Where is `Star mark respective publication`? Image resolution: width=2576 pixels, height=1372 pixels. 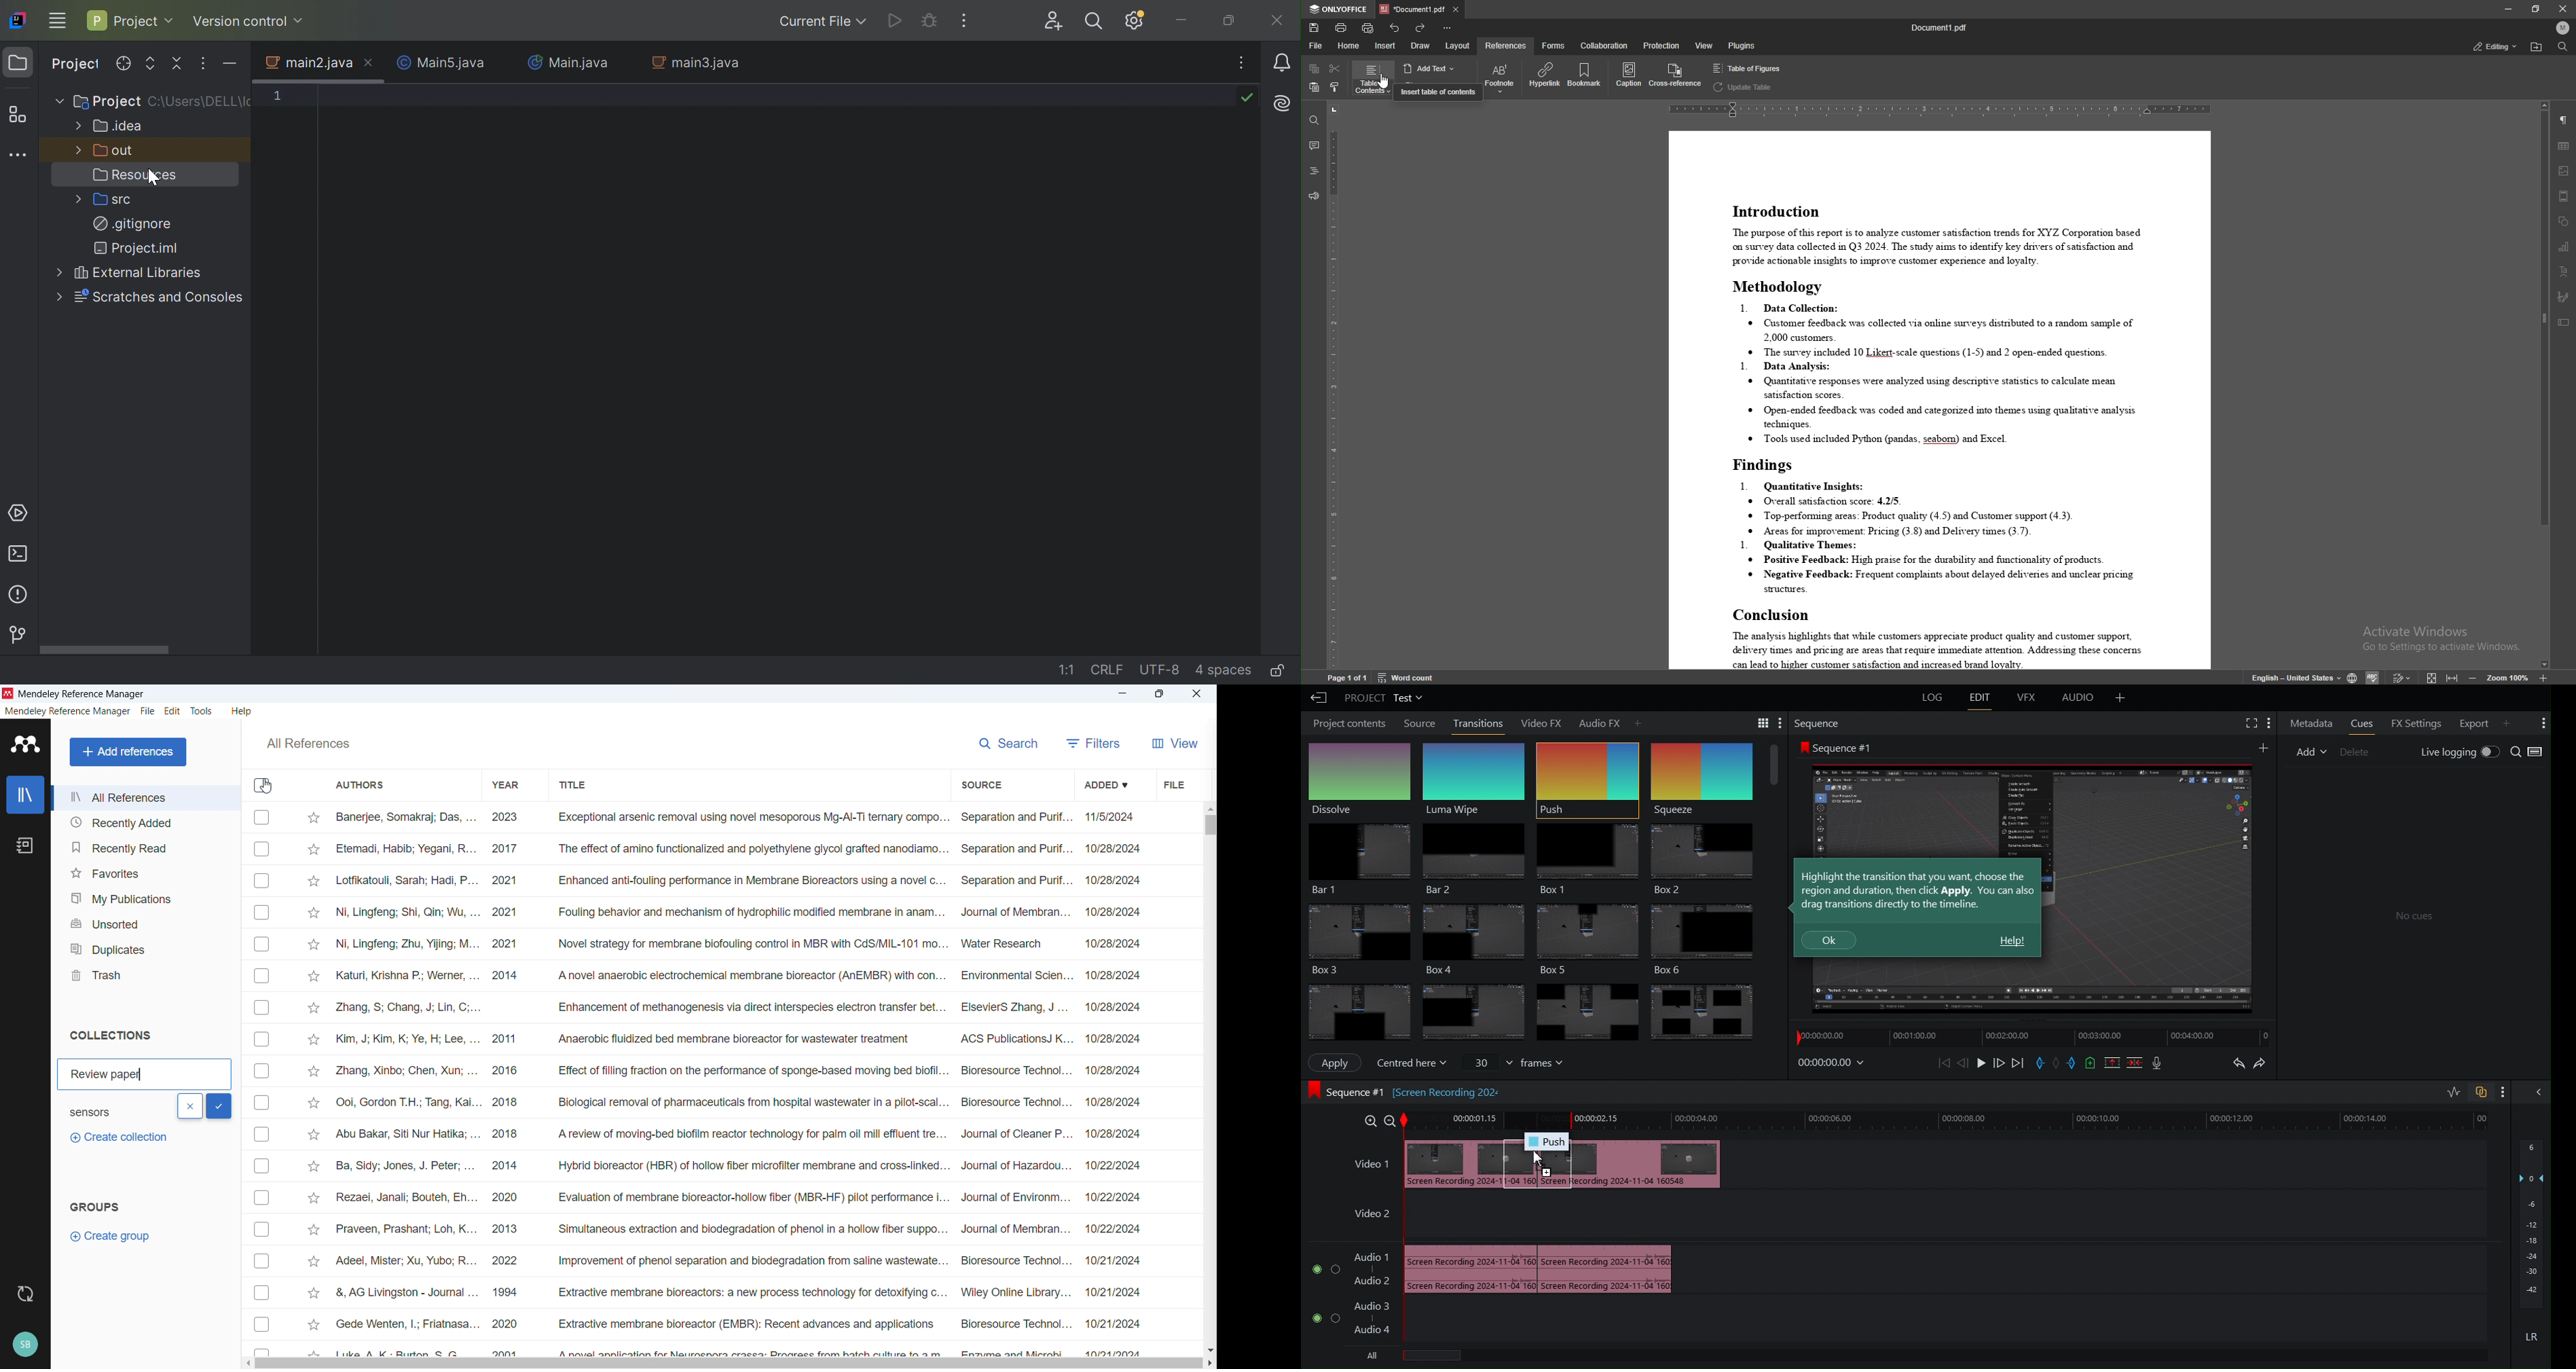
Star mark respective publication is located at coordinates (314, 1166).